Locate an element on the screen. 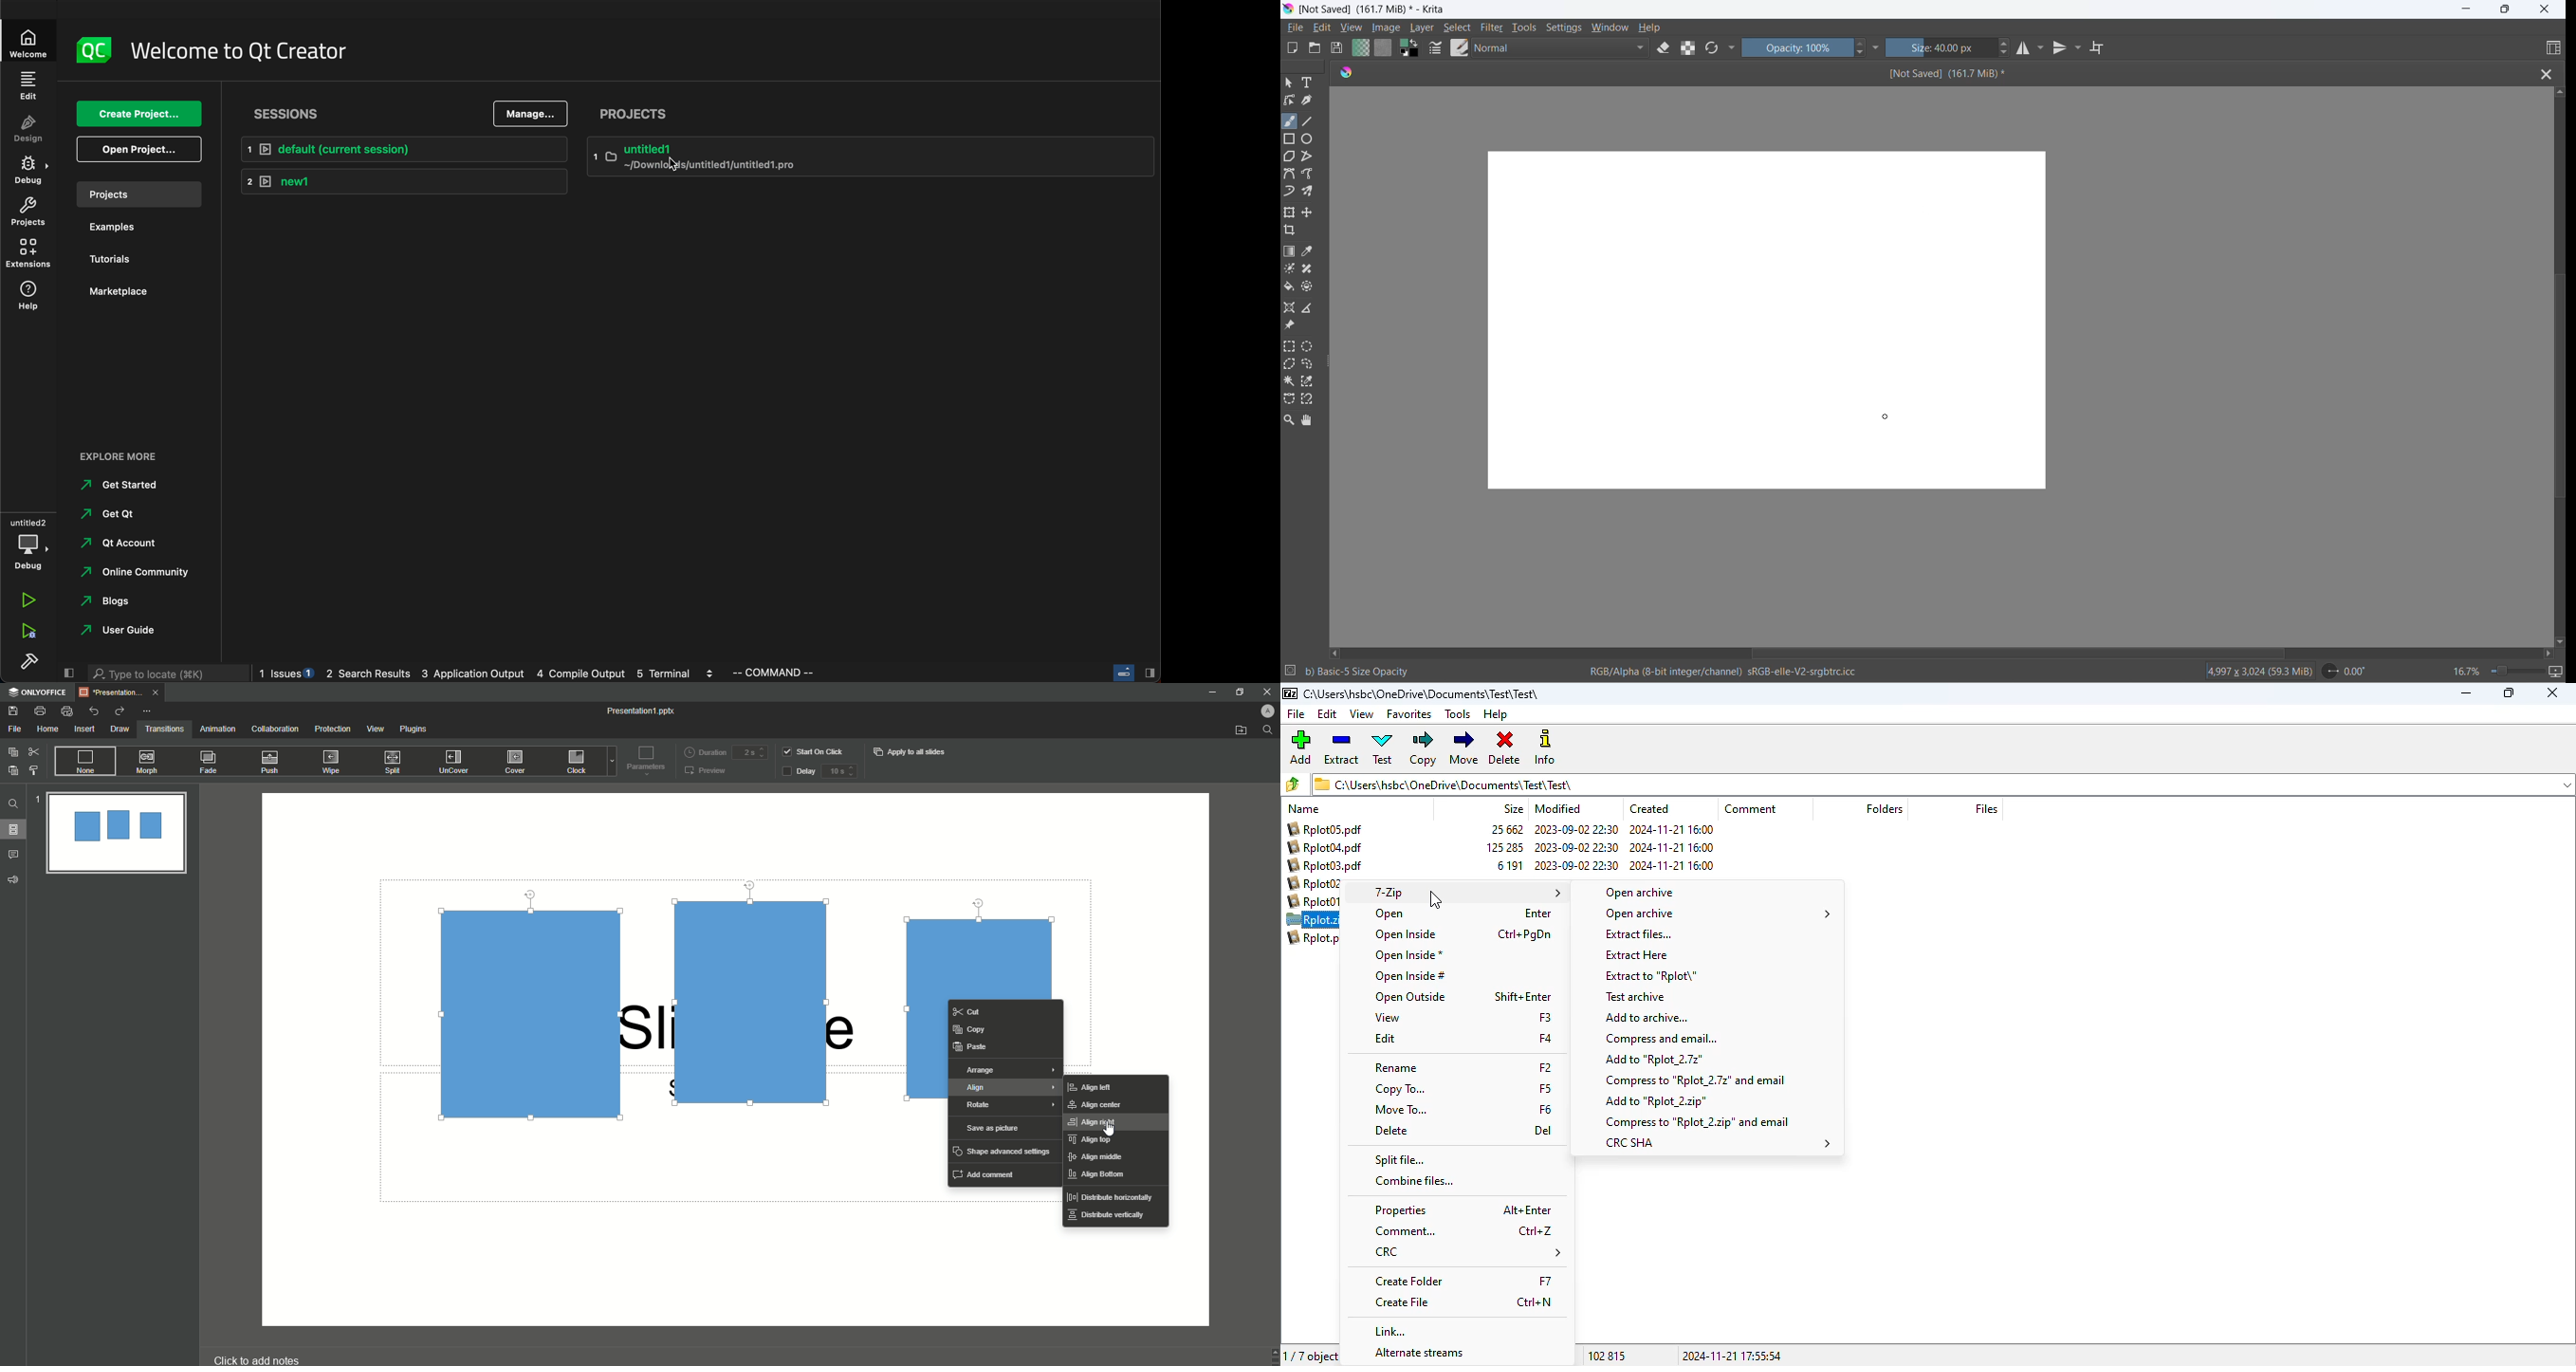 Image resolution: width=2576 pixels, height=1372 pixels. search is located at coordinates (1268, 733).